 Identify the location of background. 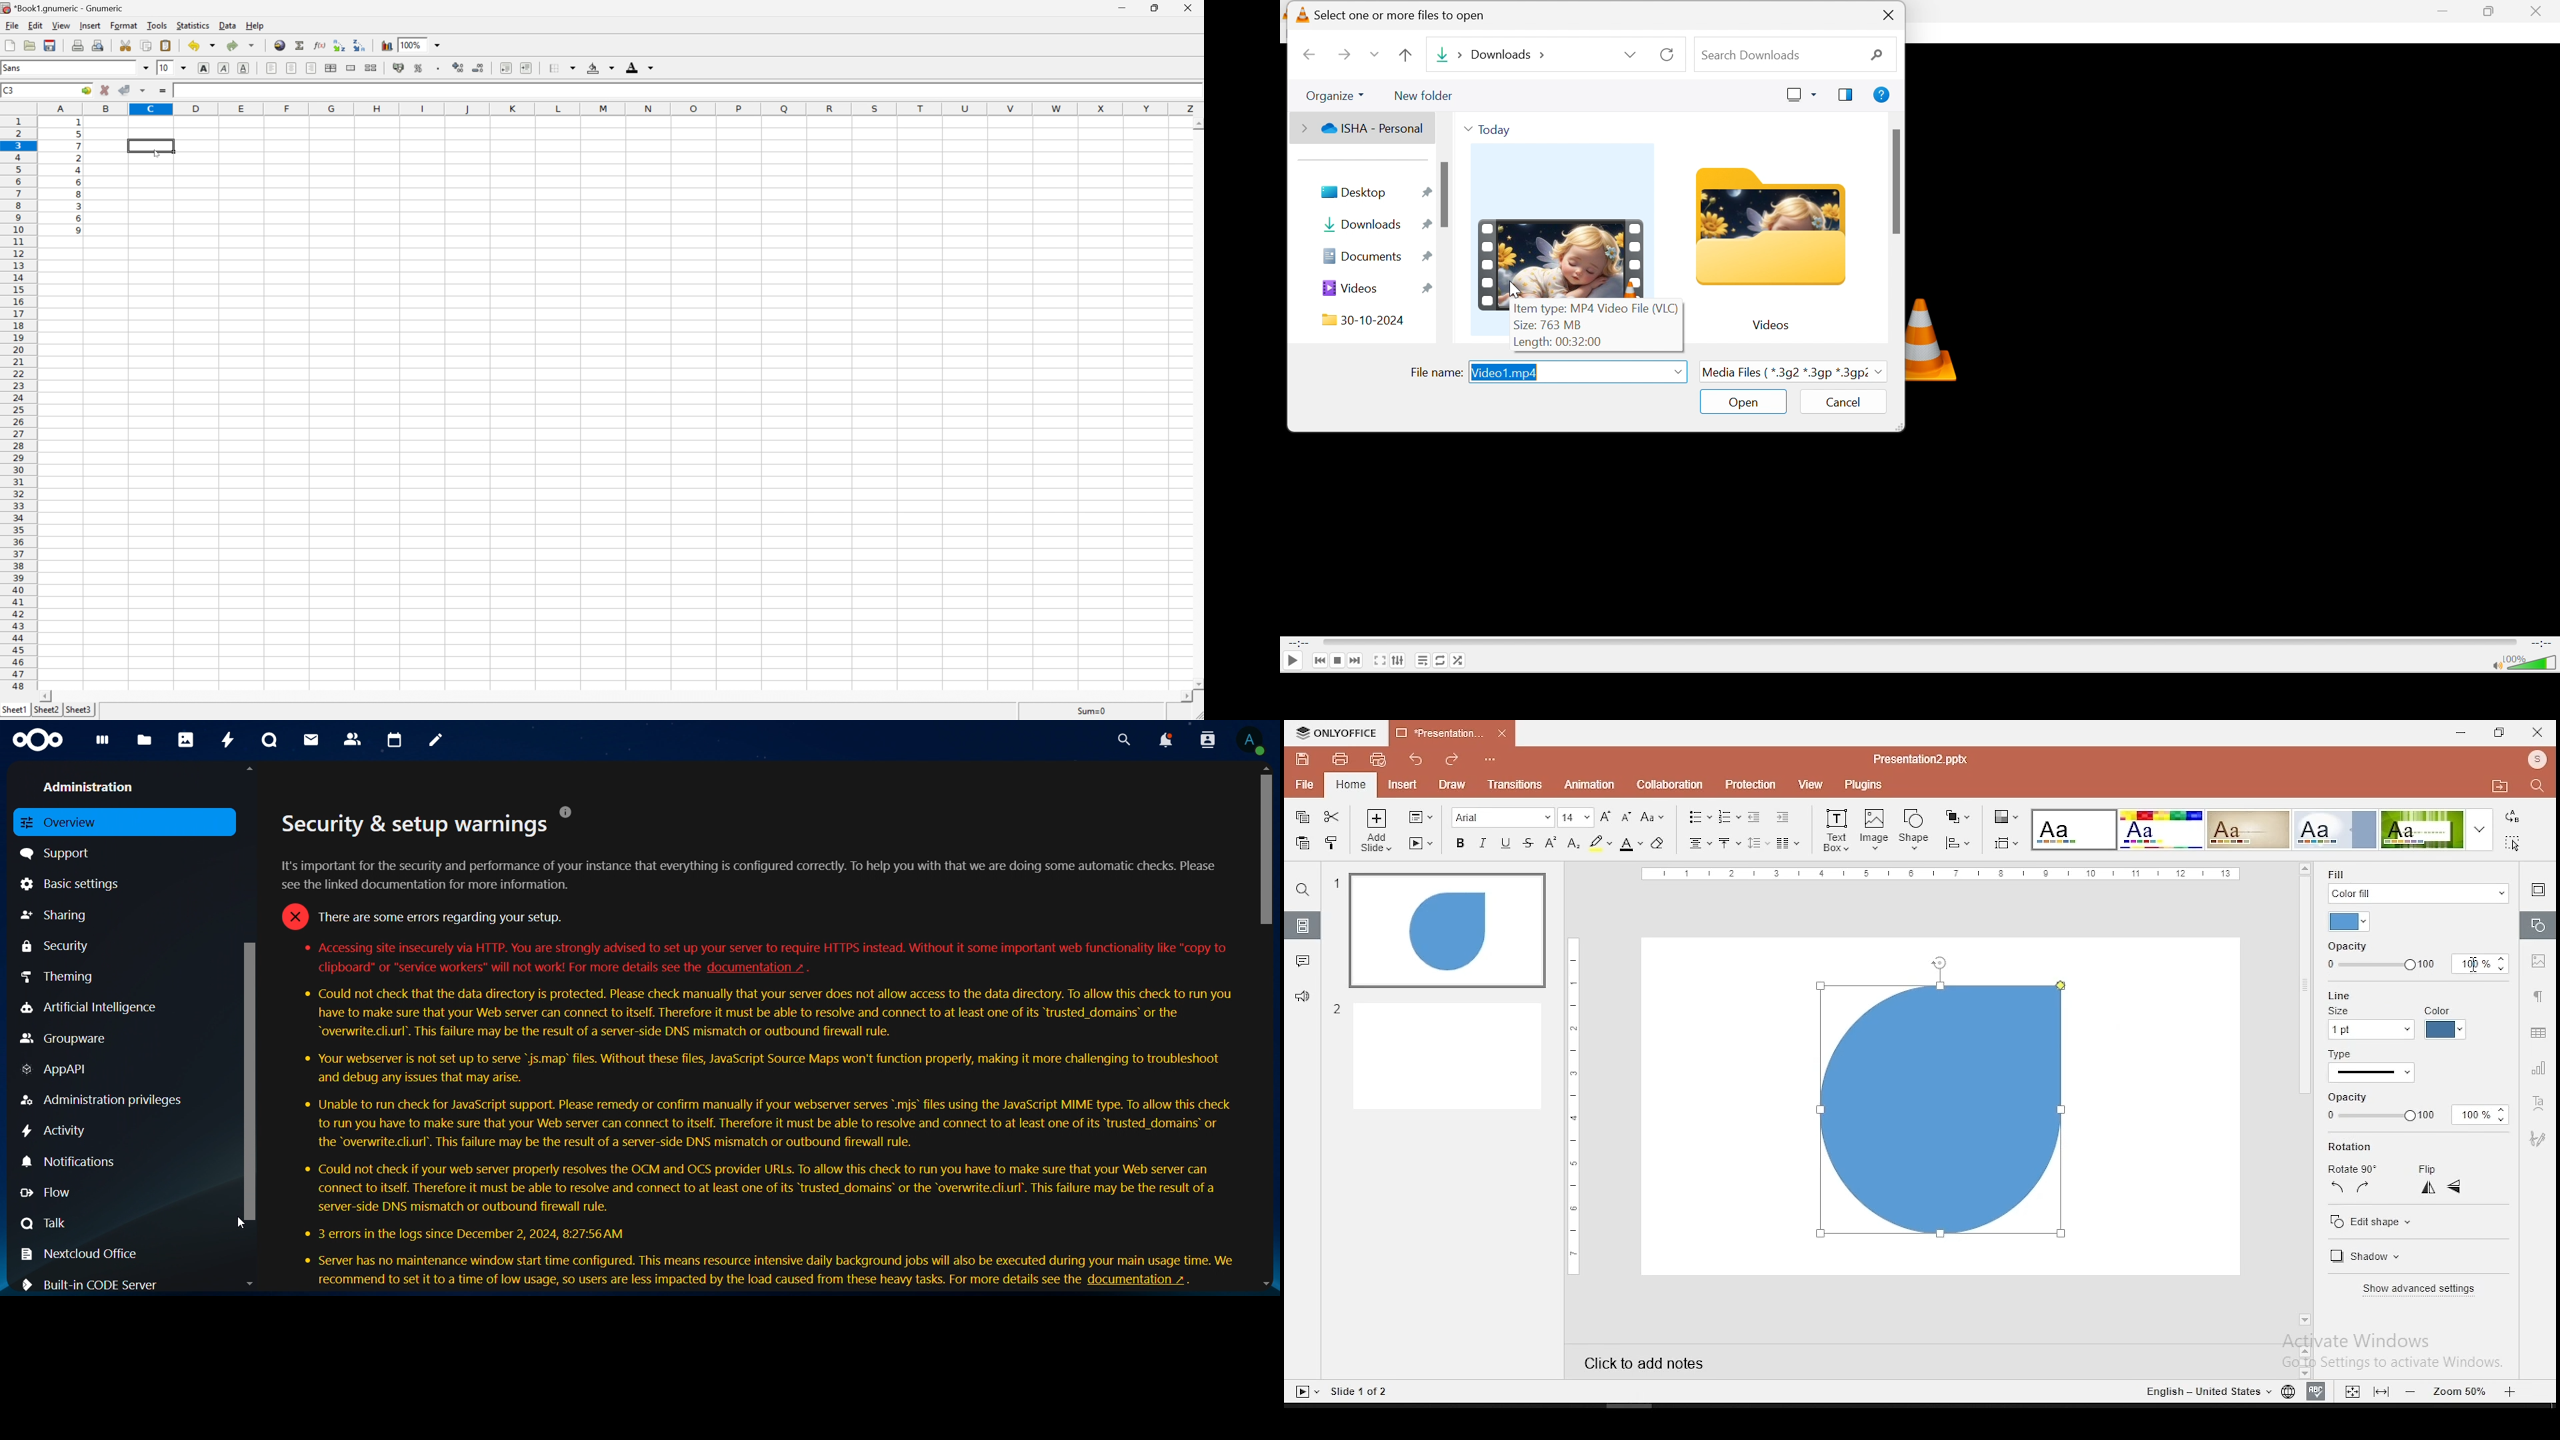
(600, 68).